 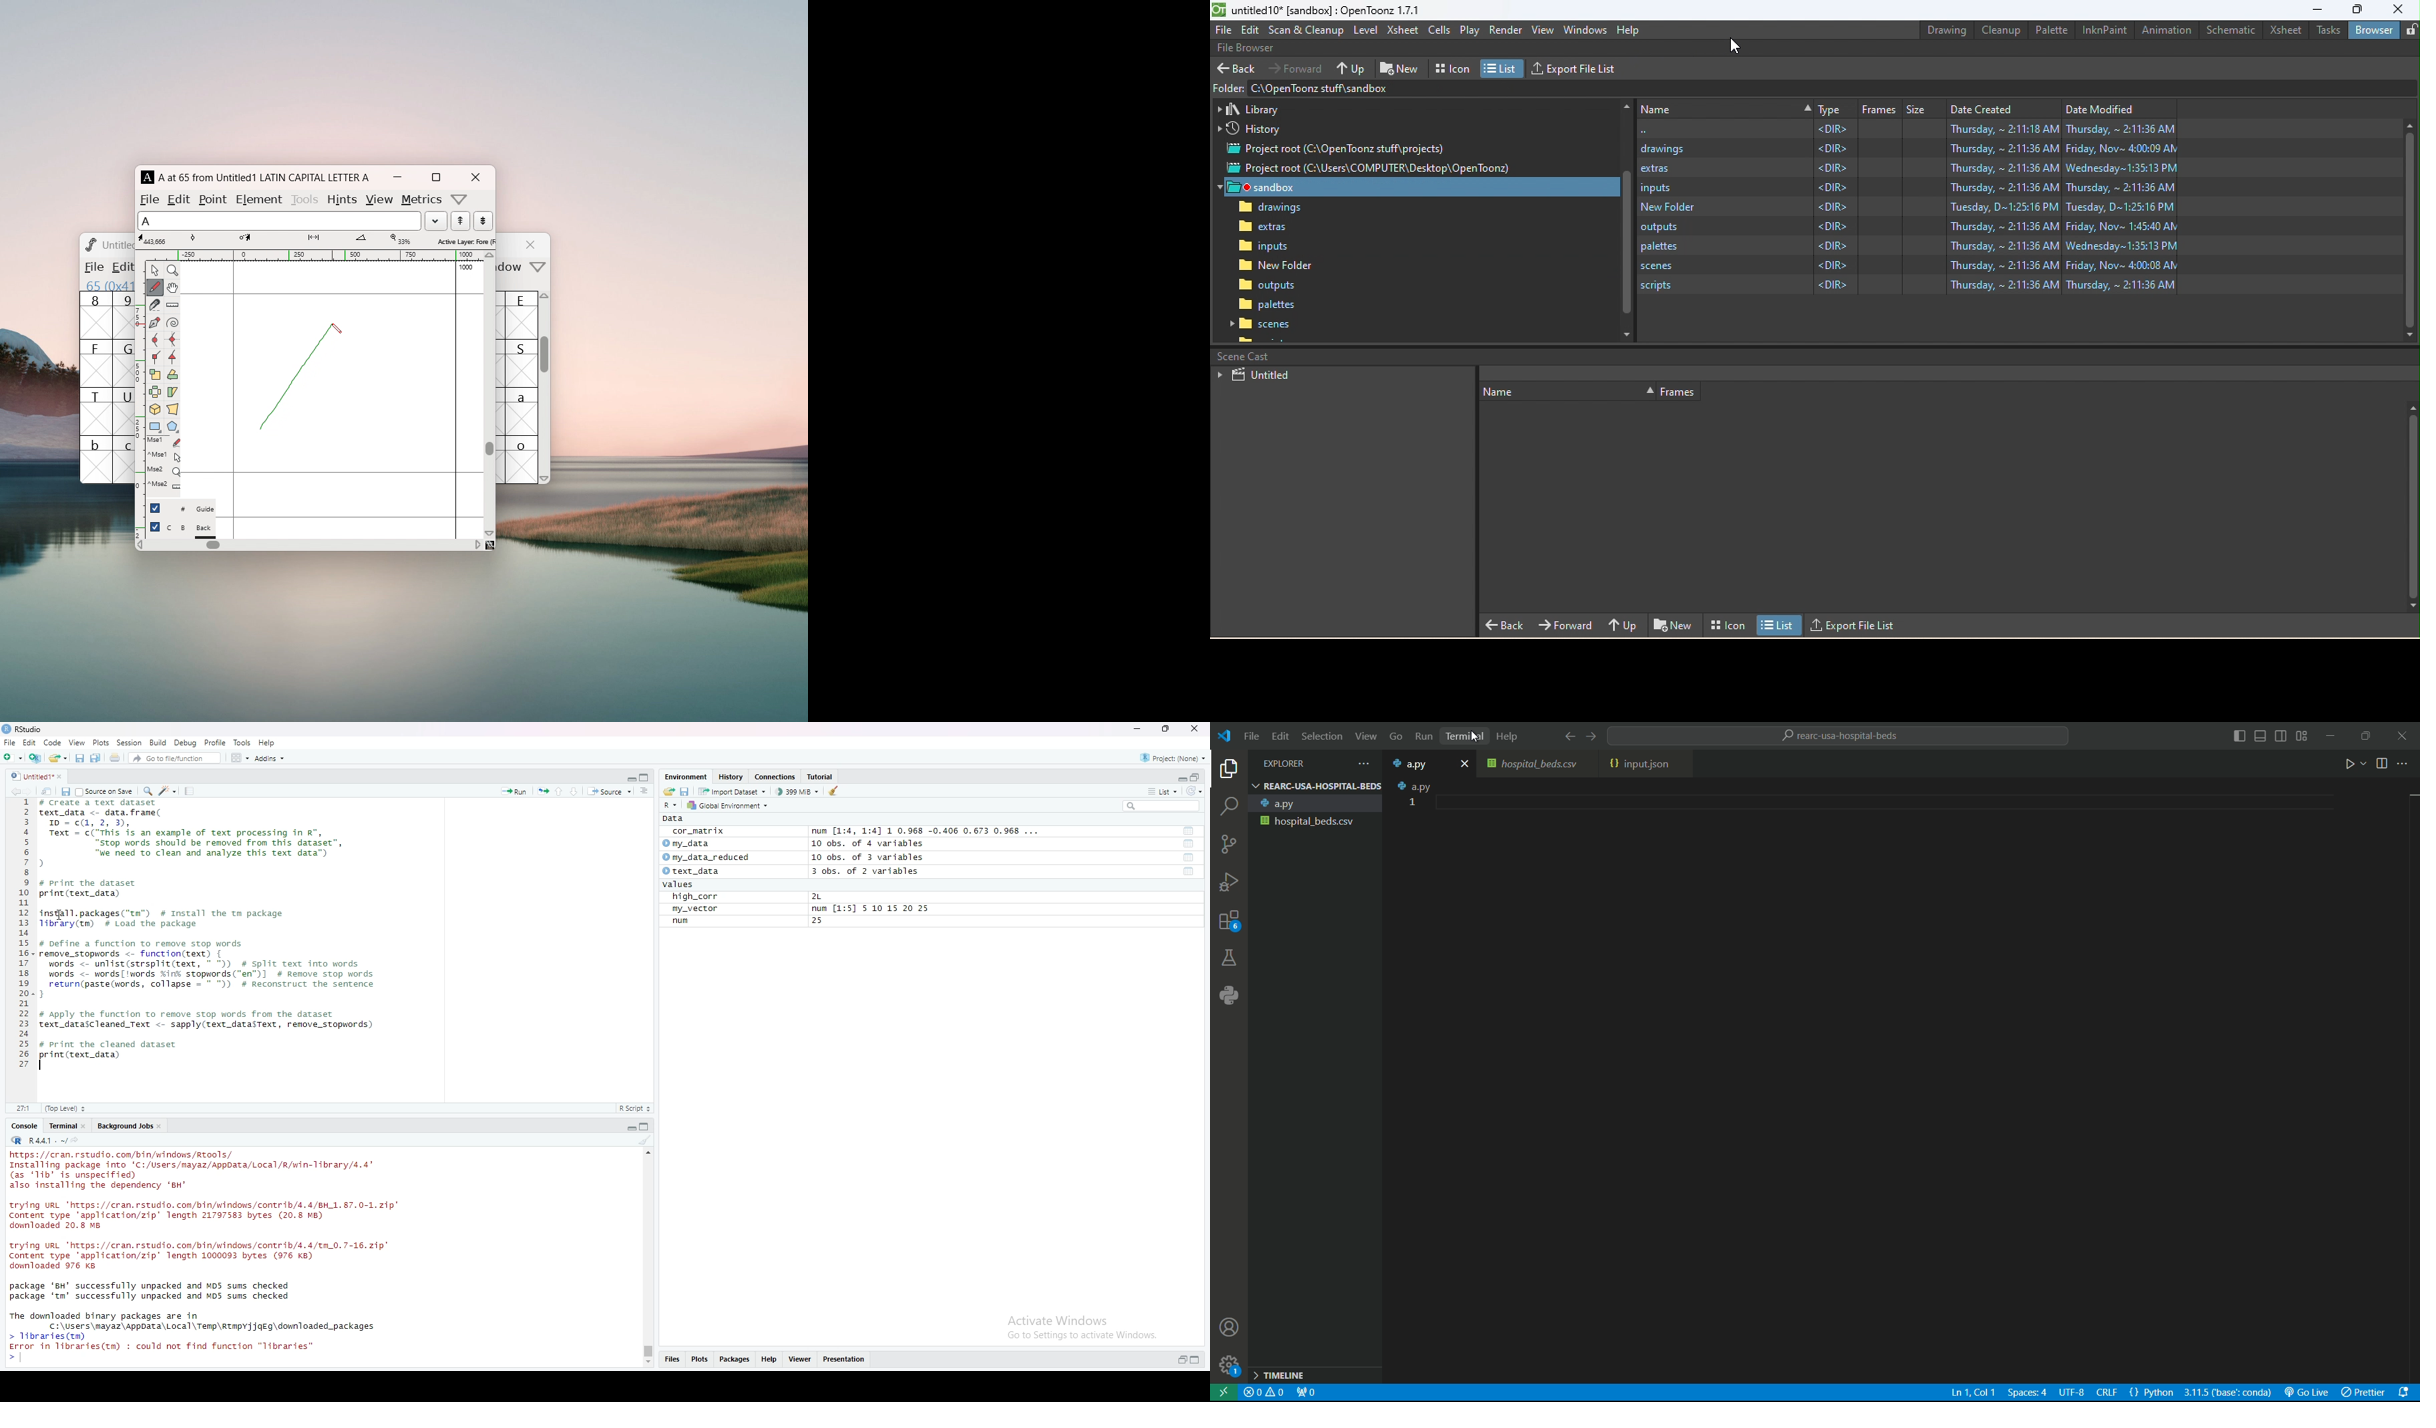 I want to click on skew selection, so click(x=172, y=393).